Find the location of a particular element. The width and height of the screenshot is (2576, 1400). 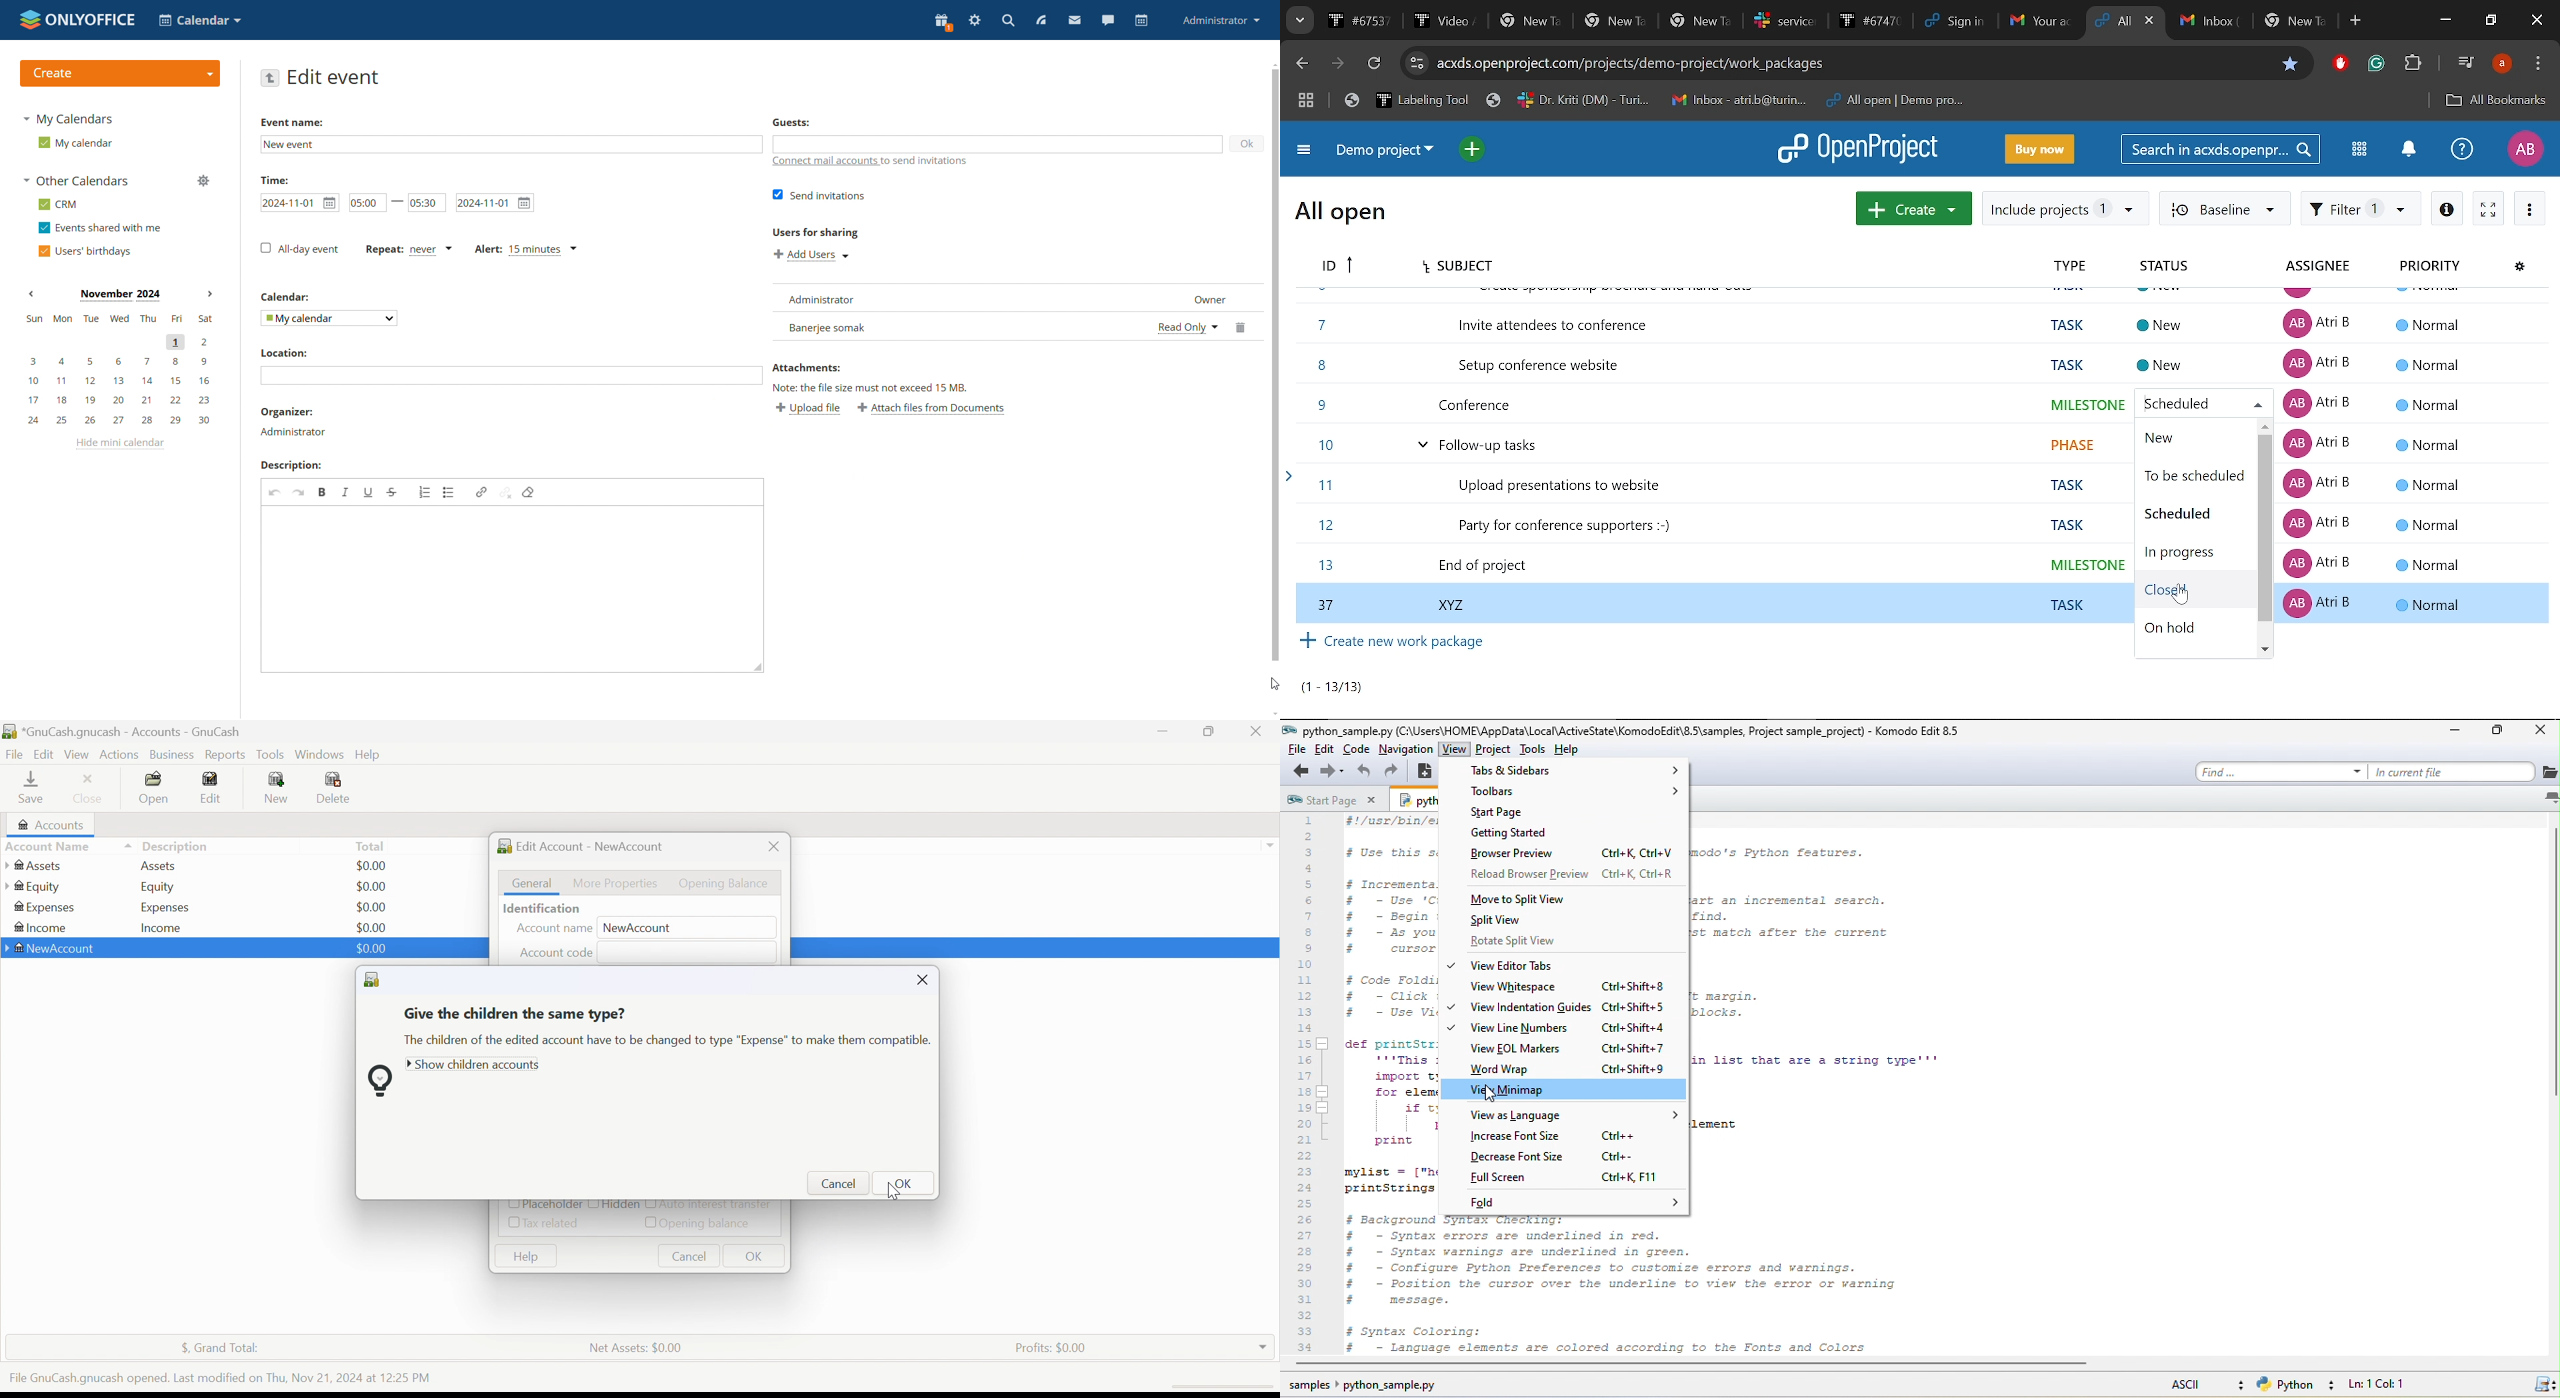

Current site address is located at coordinates (1854, 62).